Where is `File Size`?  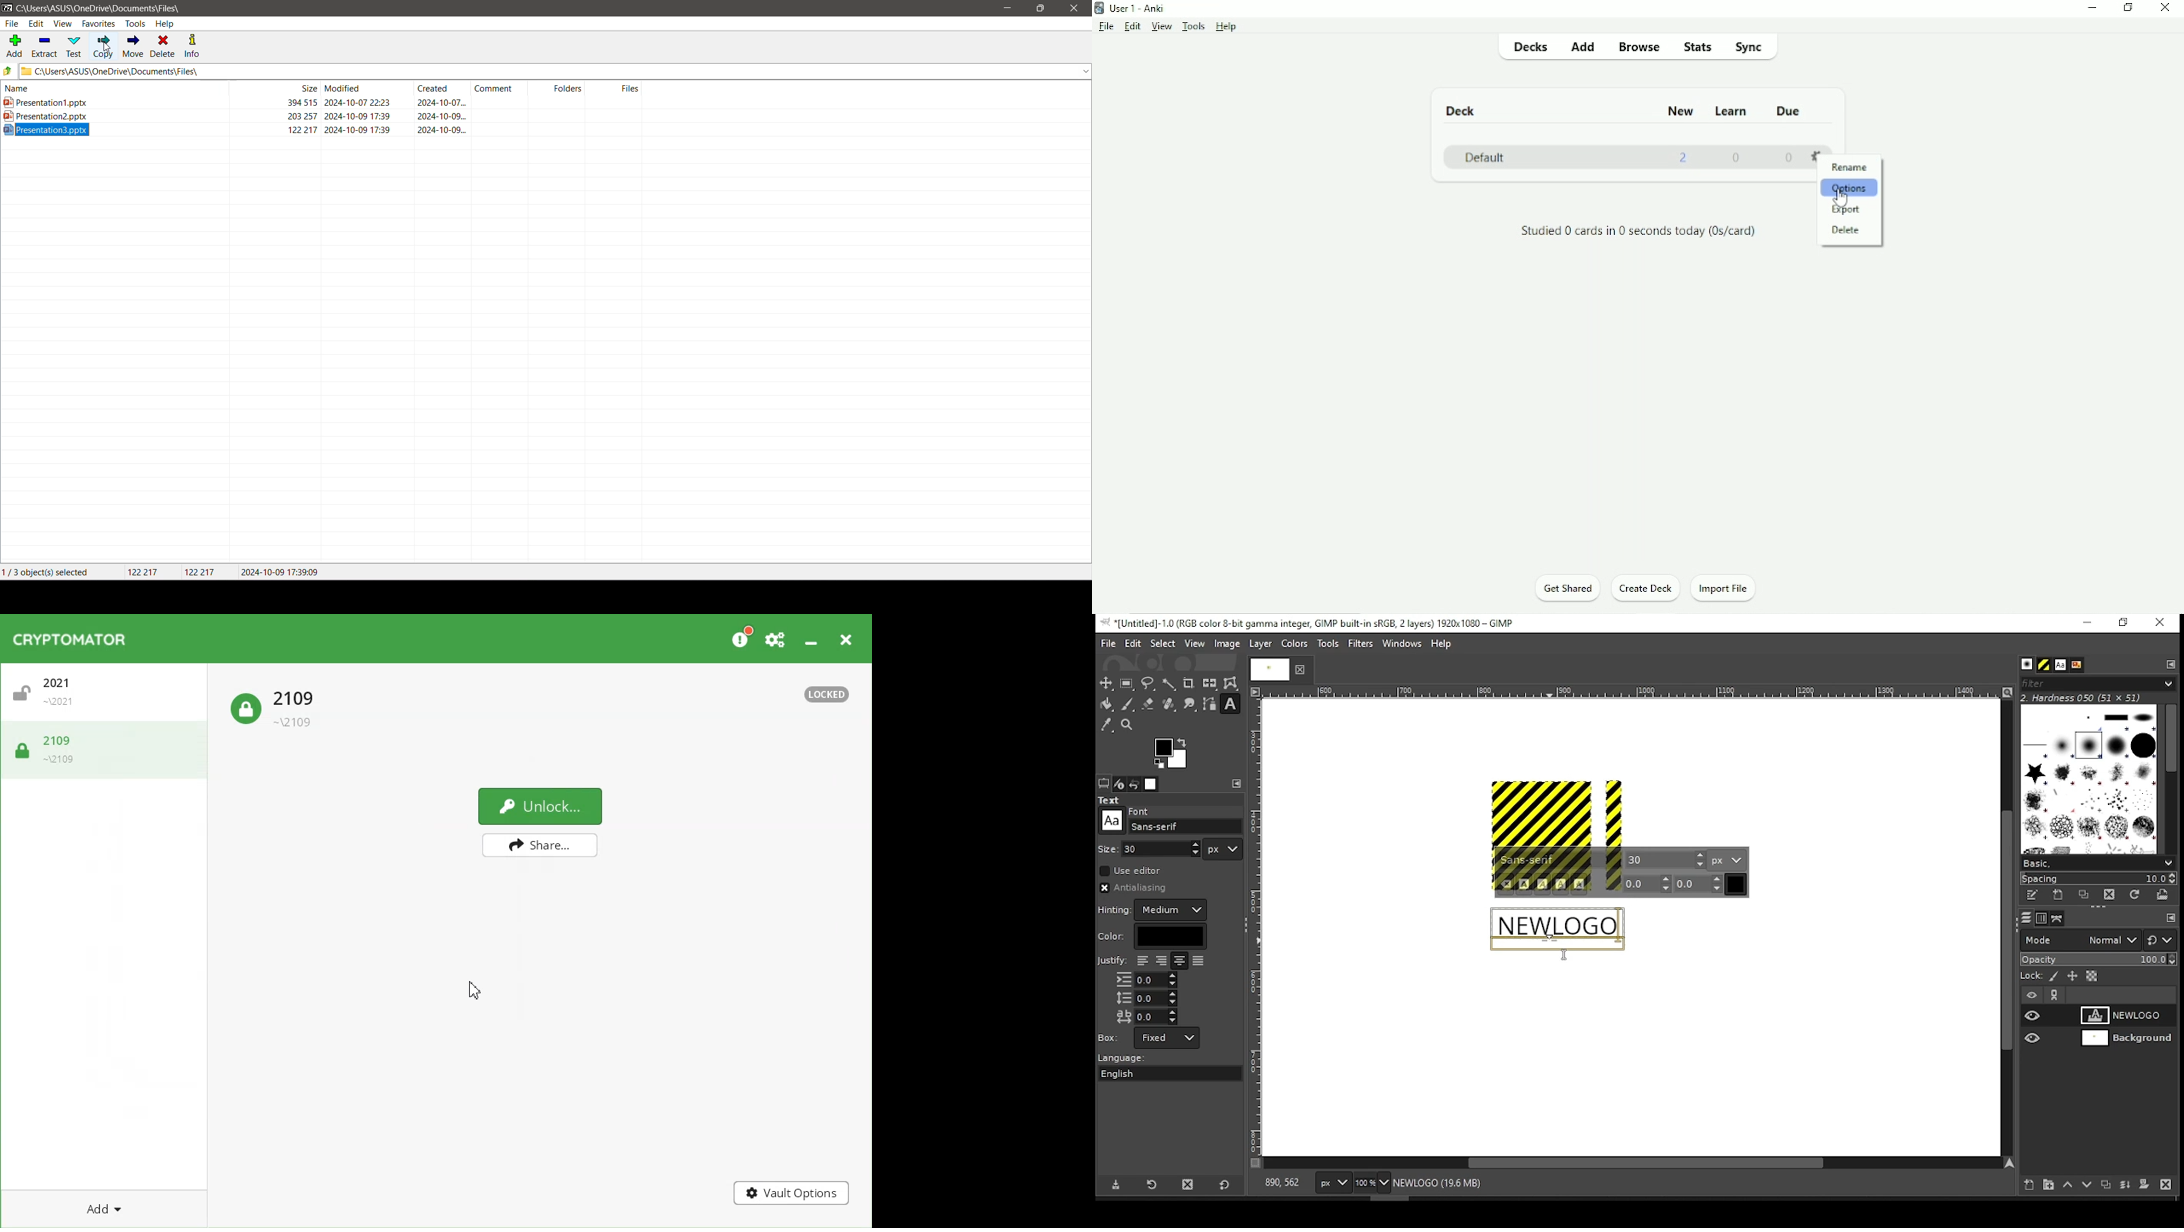
File Size is located at coordinates (273, 88).